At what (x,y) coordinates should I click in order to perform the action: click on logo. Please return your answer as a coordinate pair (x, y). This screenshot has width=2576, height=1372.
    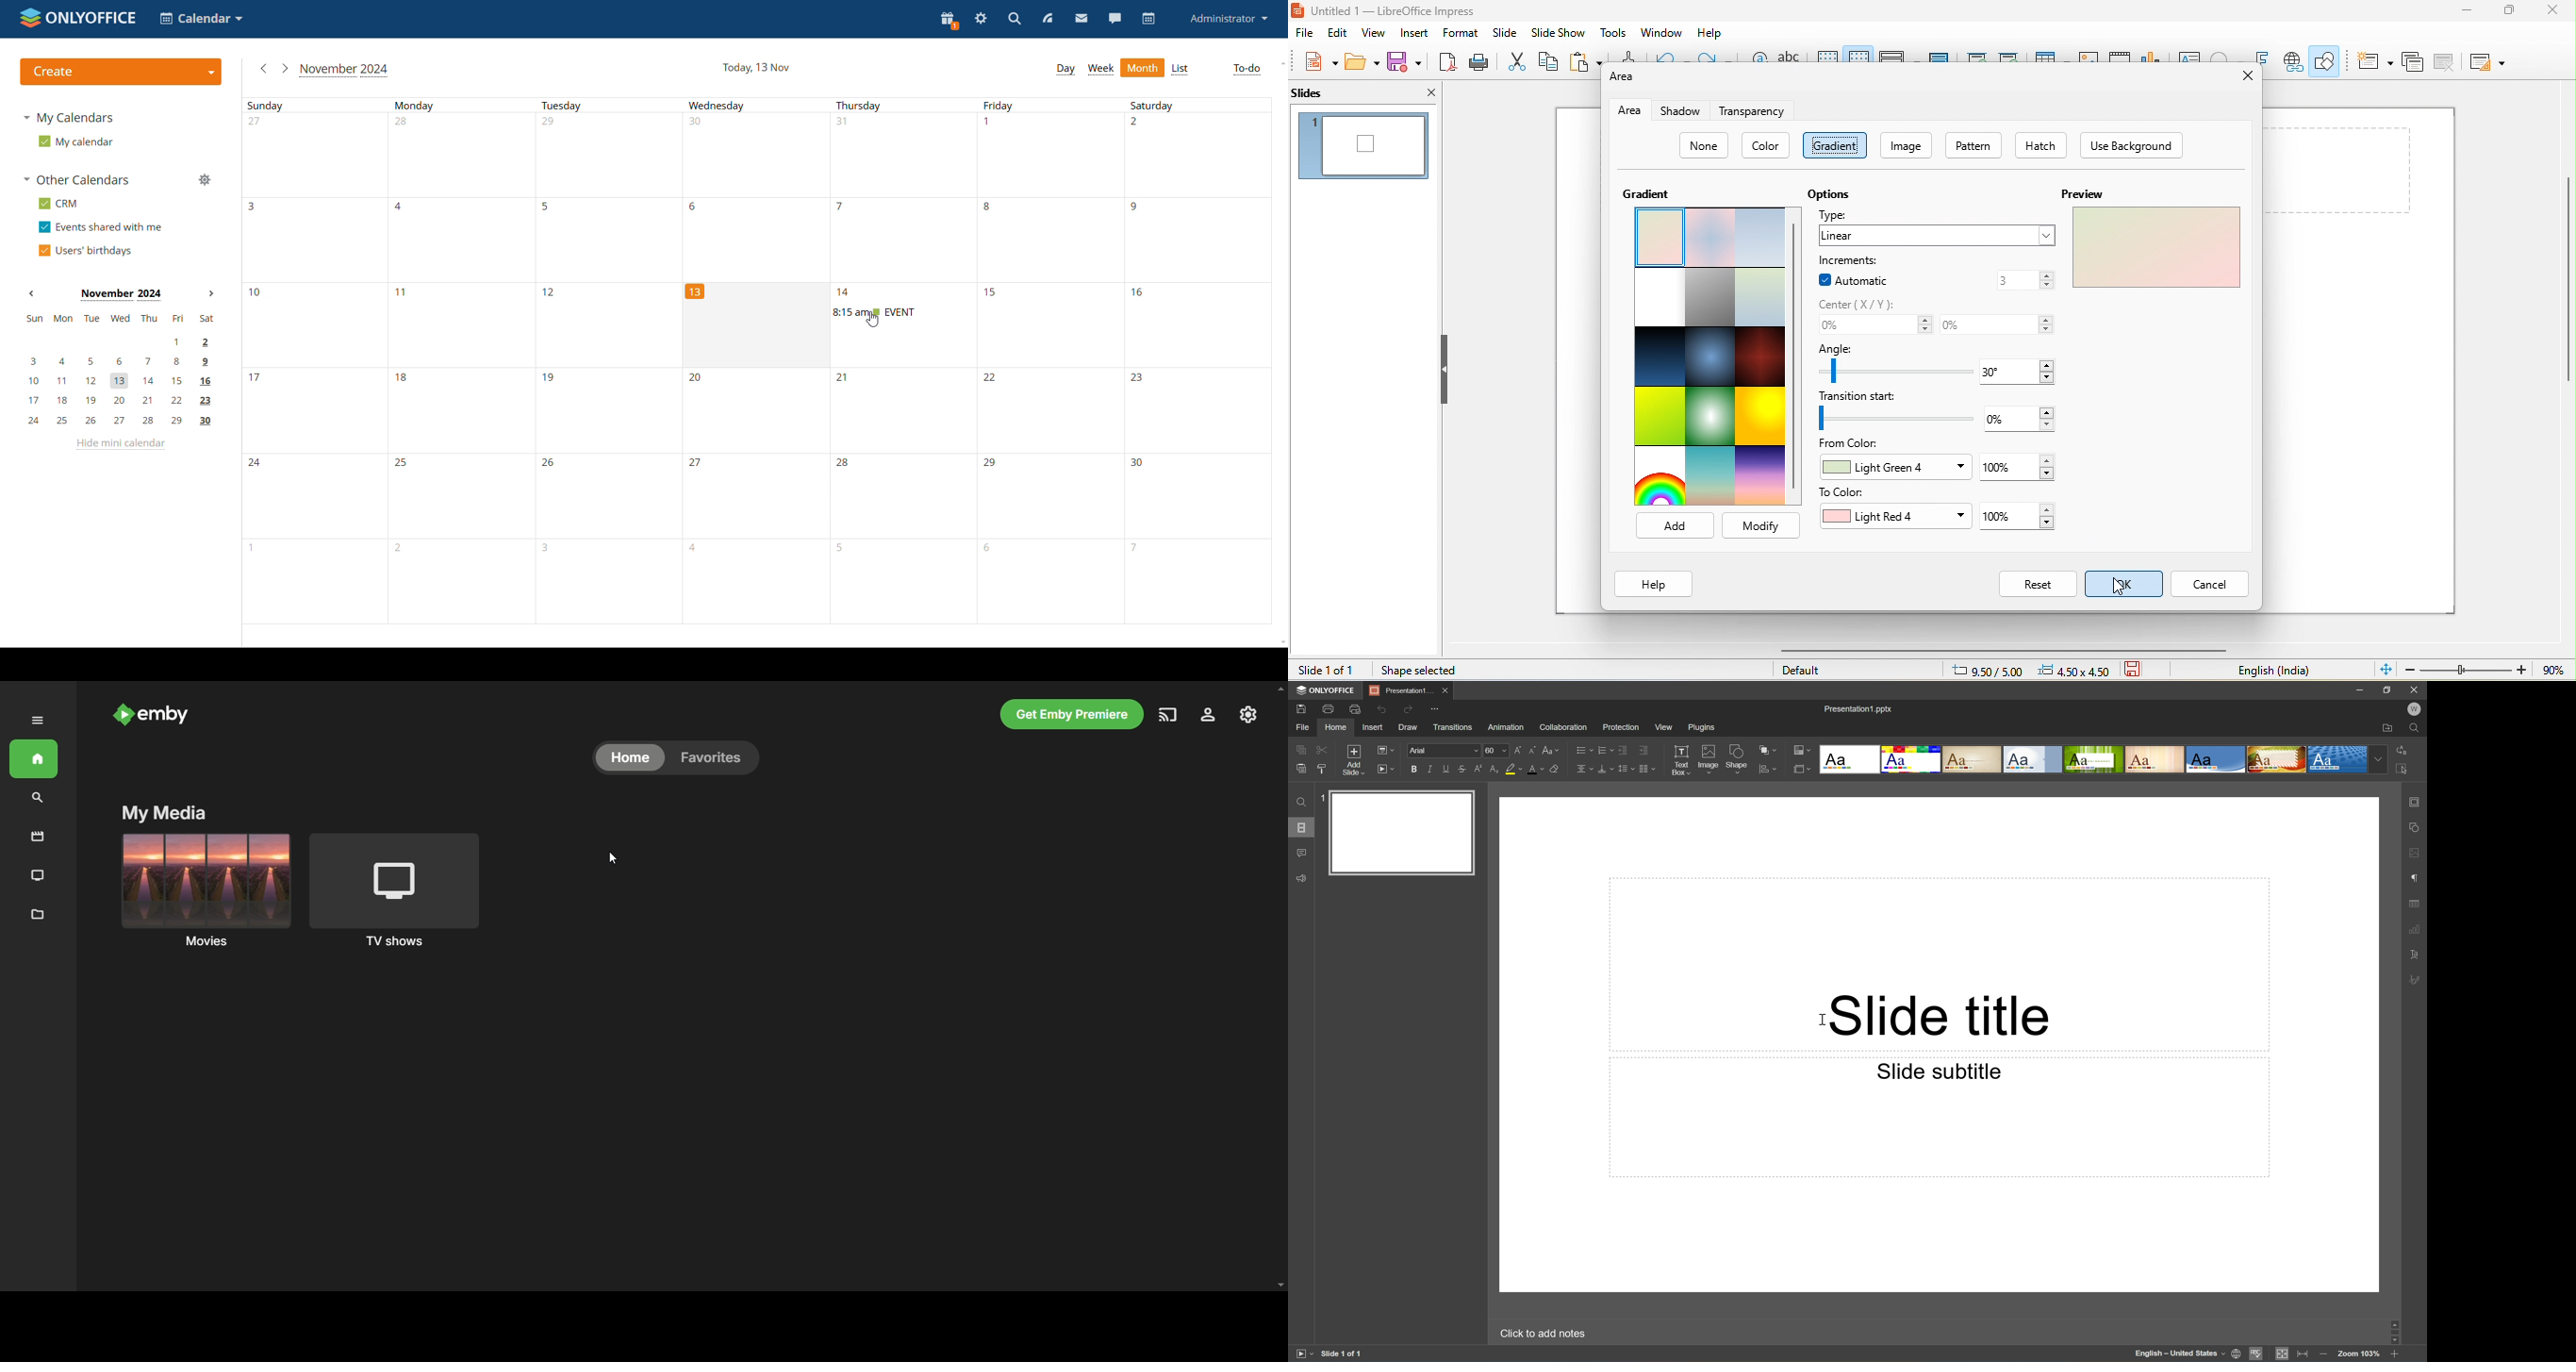
    Looking at the image, I should click on (1299, 13).